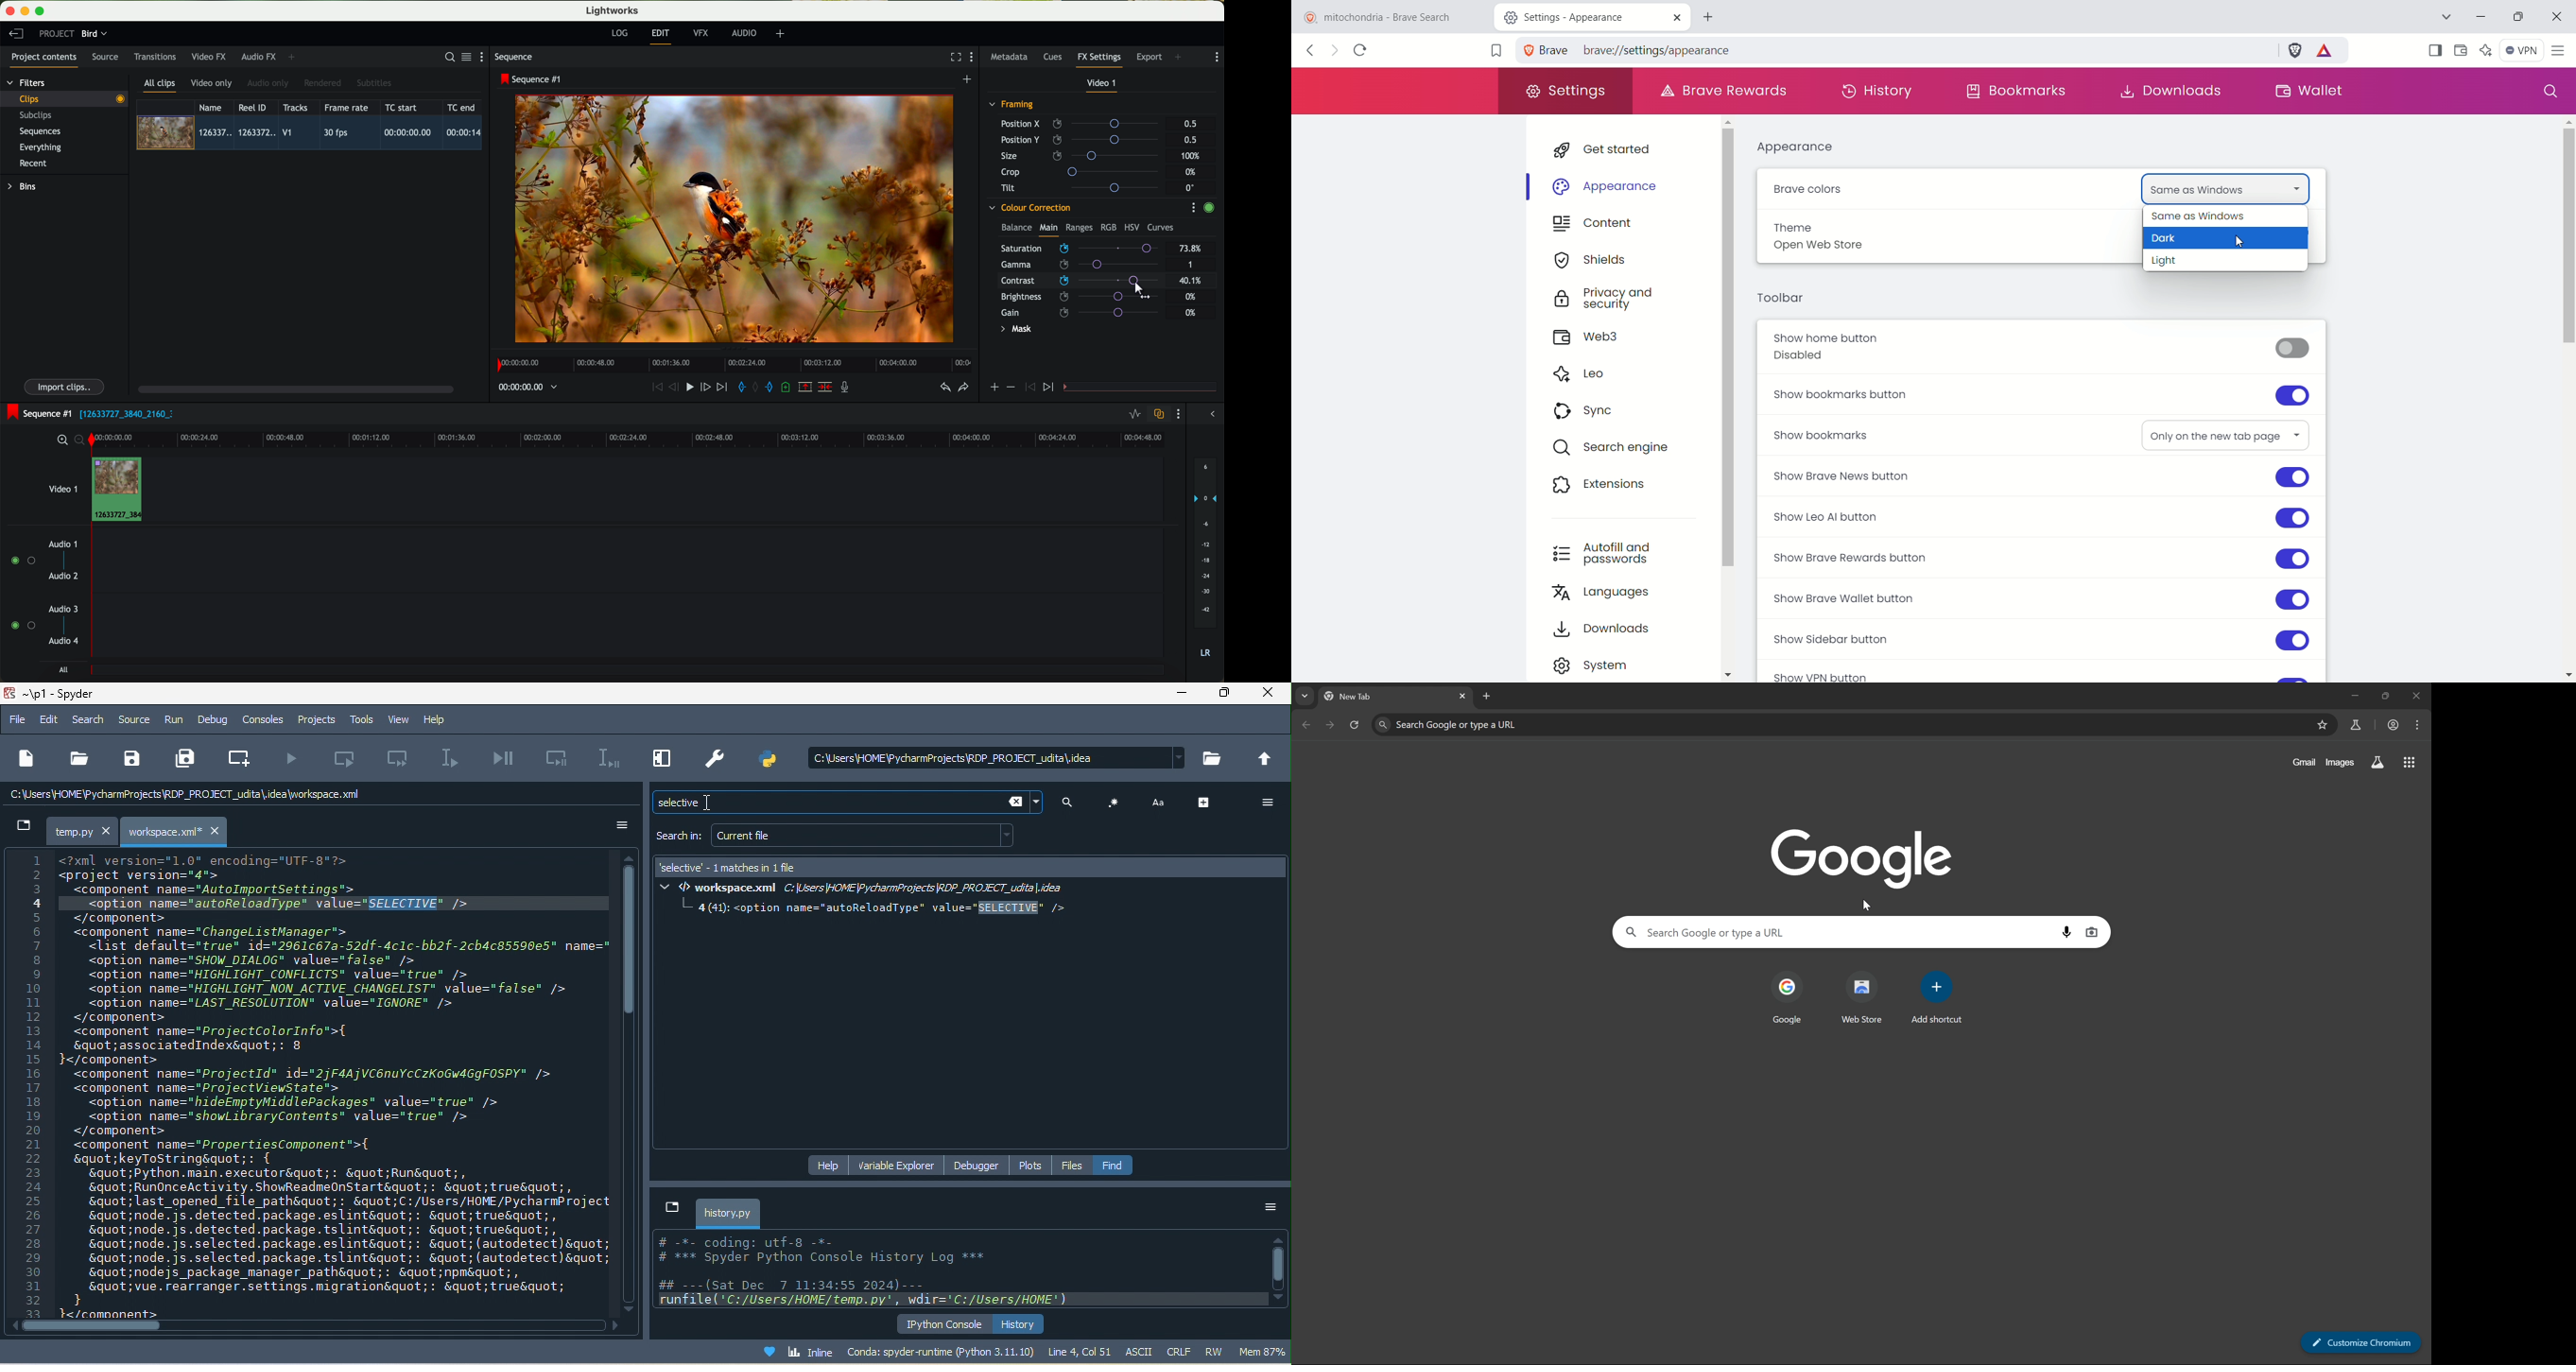 The image size is (2576, 1372). What do you see at coordinates (670, 1207) in the screenshot?
I see `browse tabs` at bounding box center [670, 1207].